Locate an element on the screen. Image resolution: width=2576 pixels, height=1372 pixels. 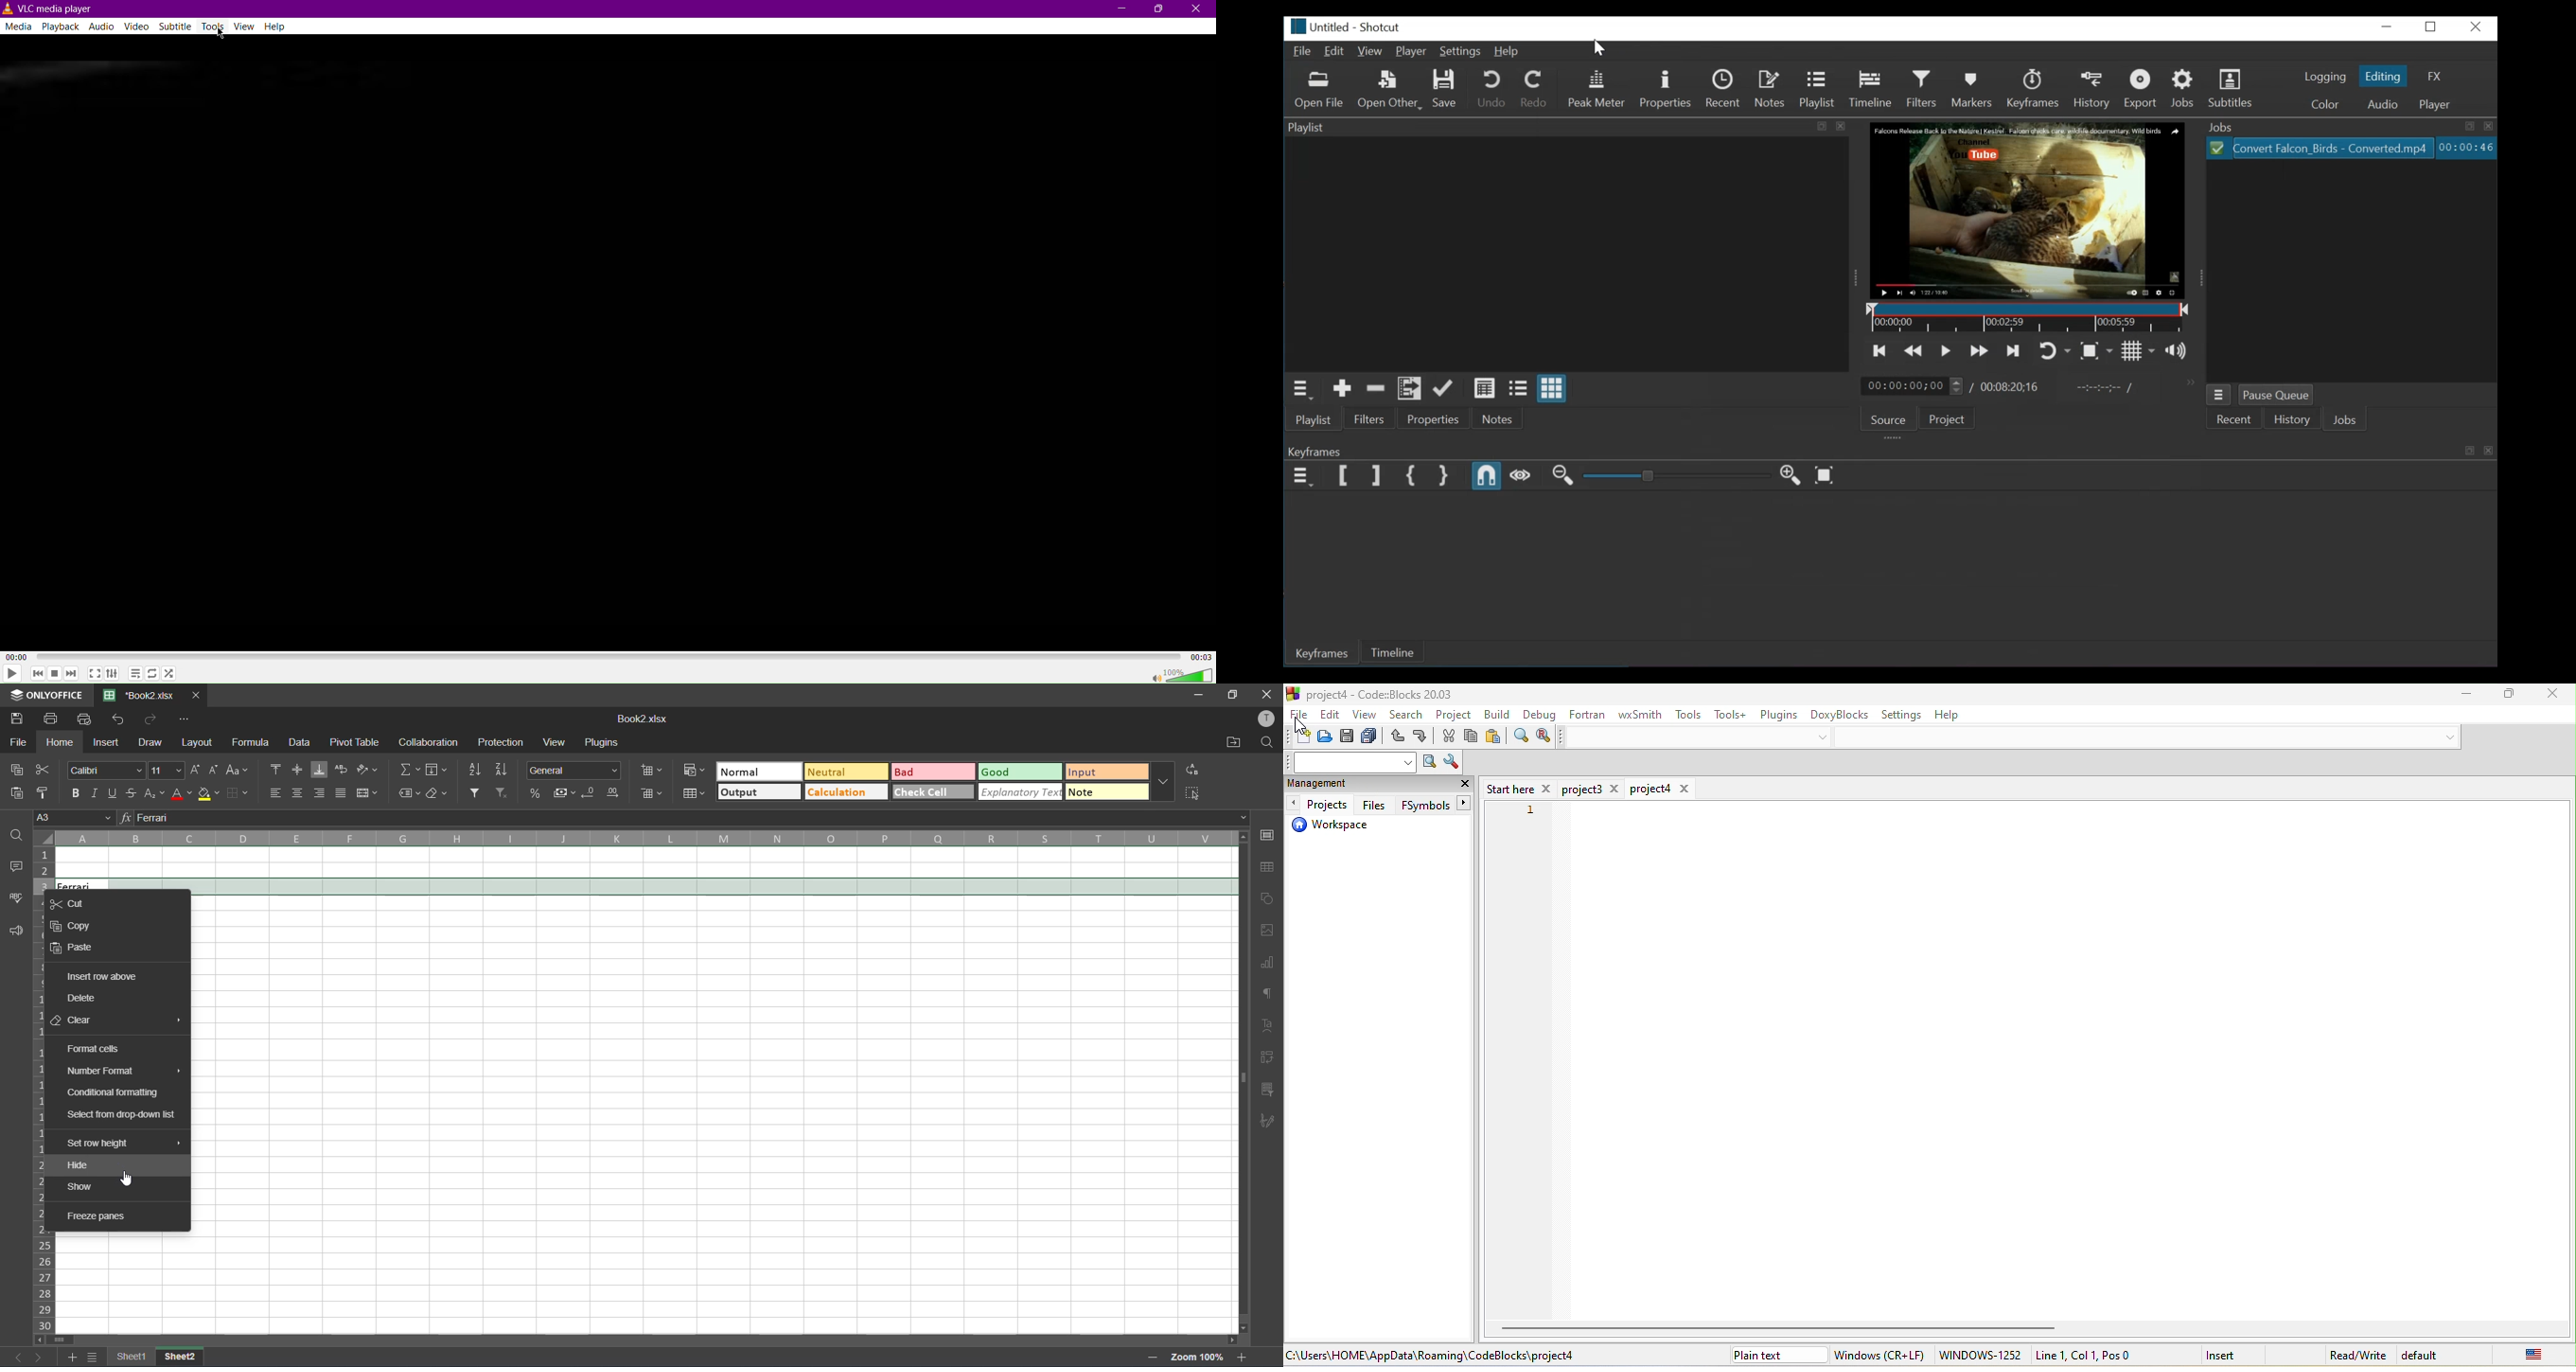
comments is located at coordinates (15, 867).